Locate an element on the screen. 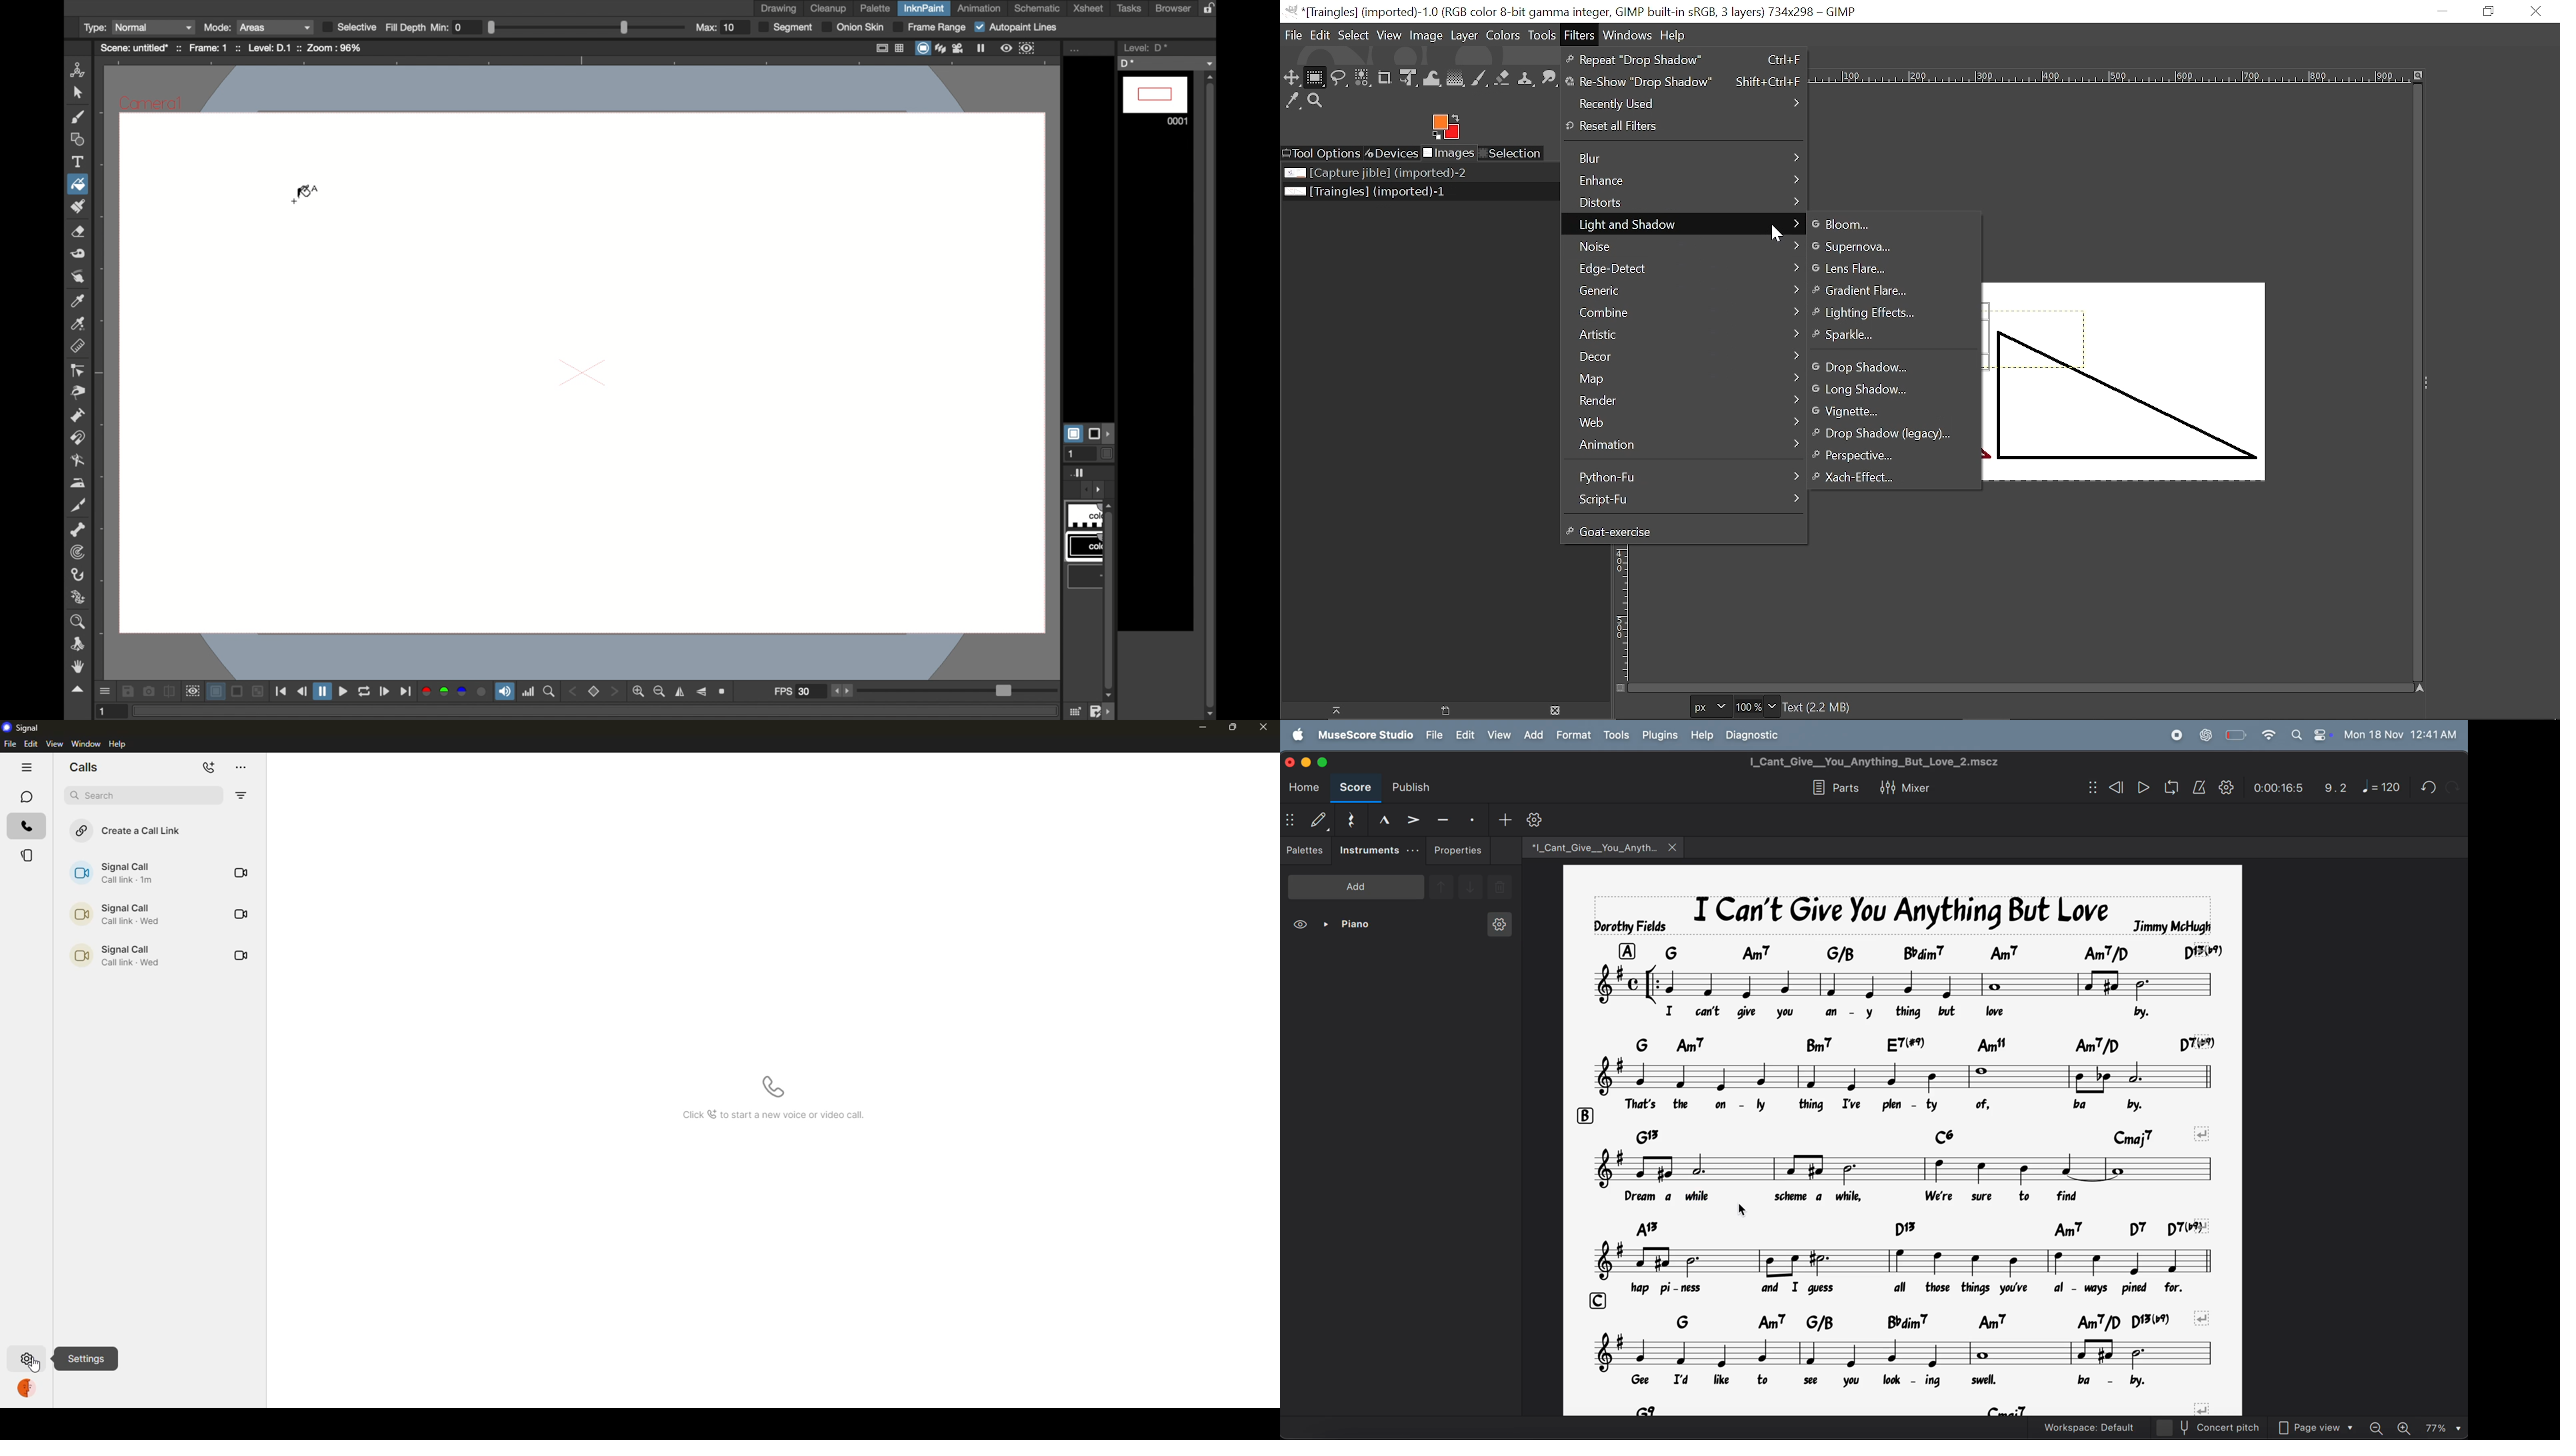 This screenshot has width=2576, height=1456. view is located at coordinates (1499, 736).